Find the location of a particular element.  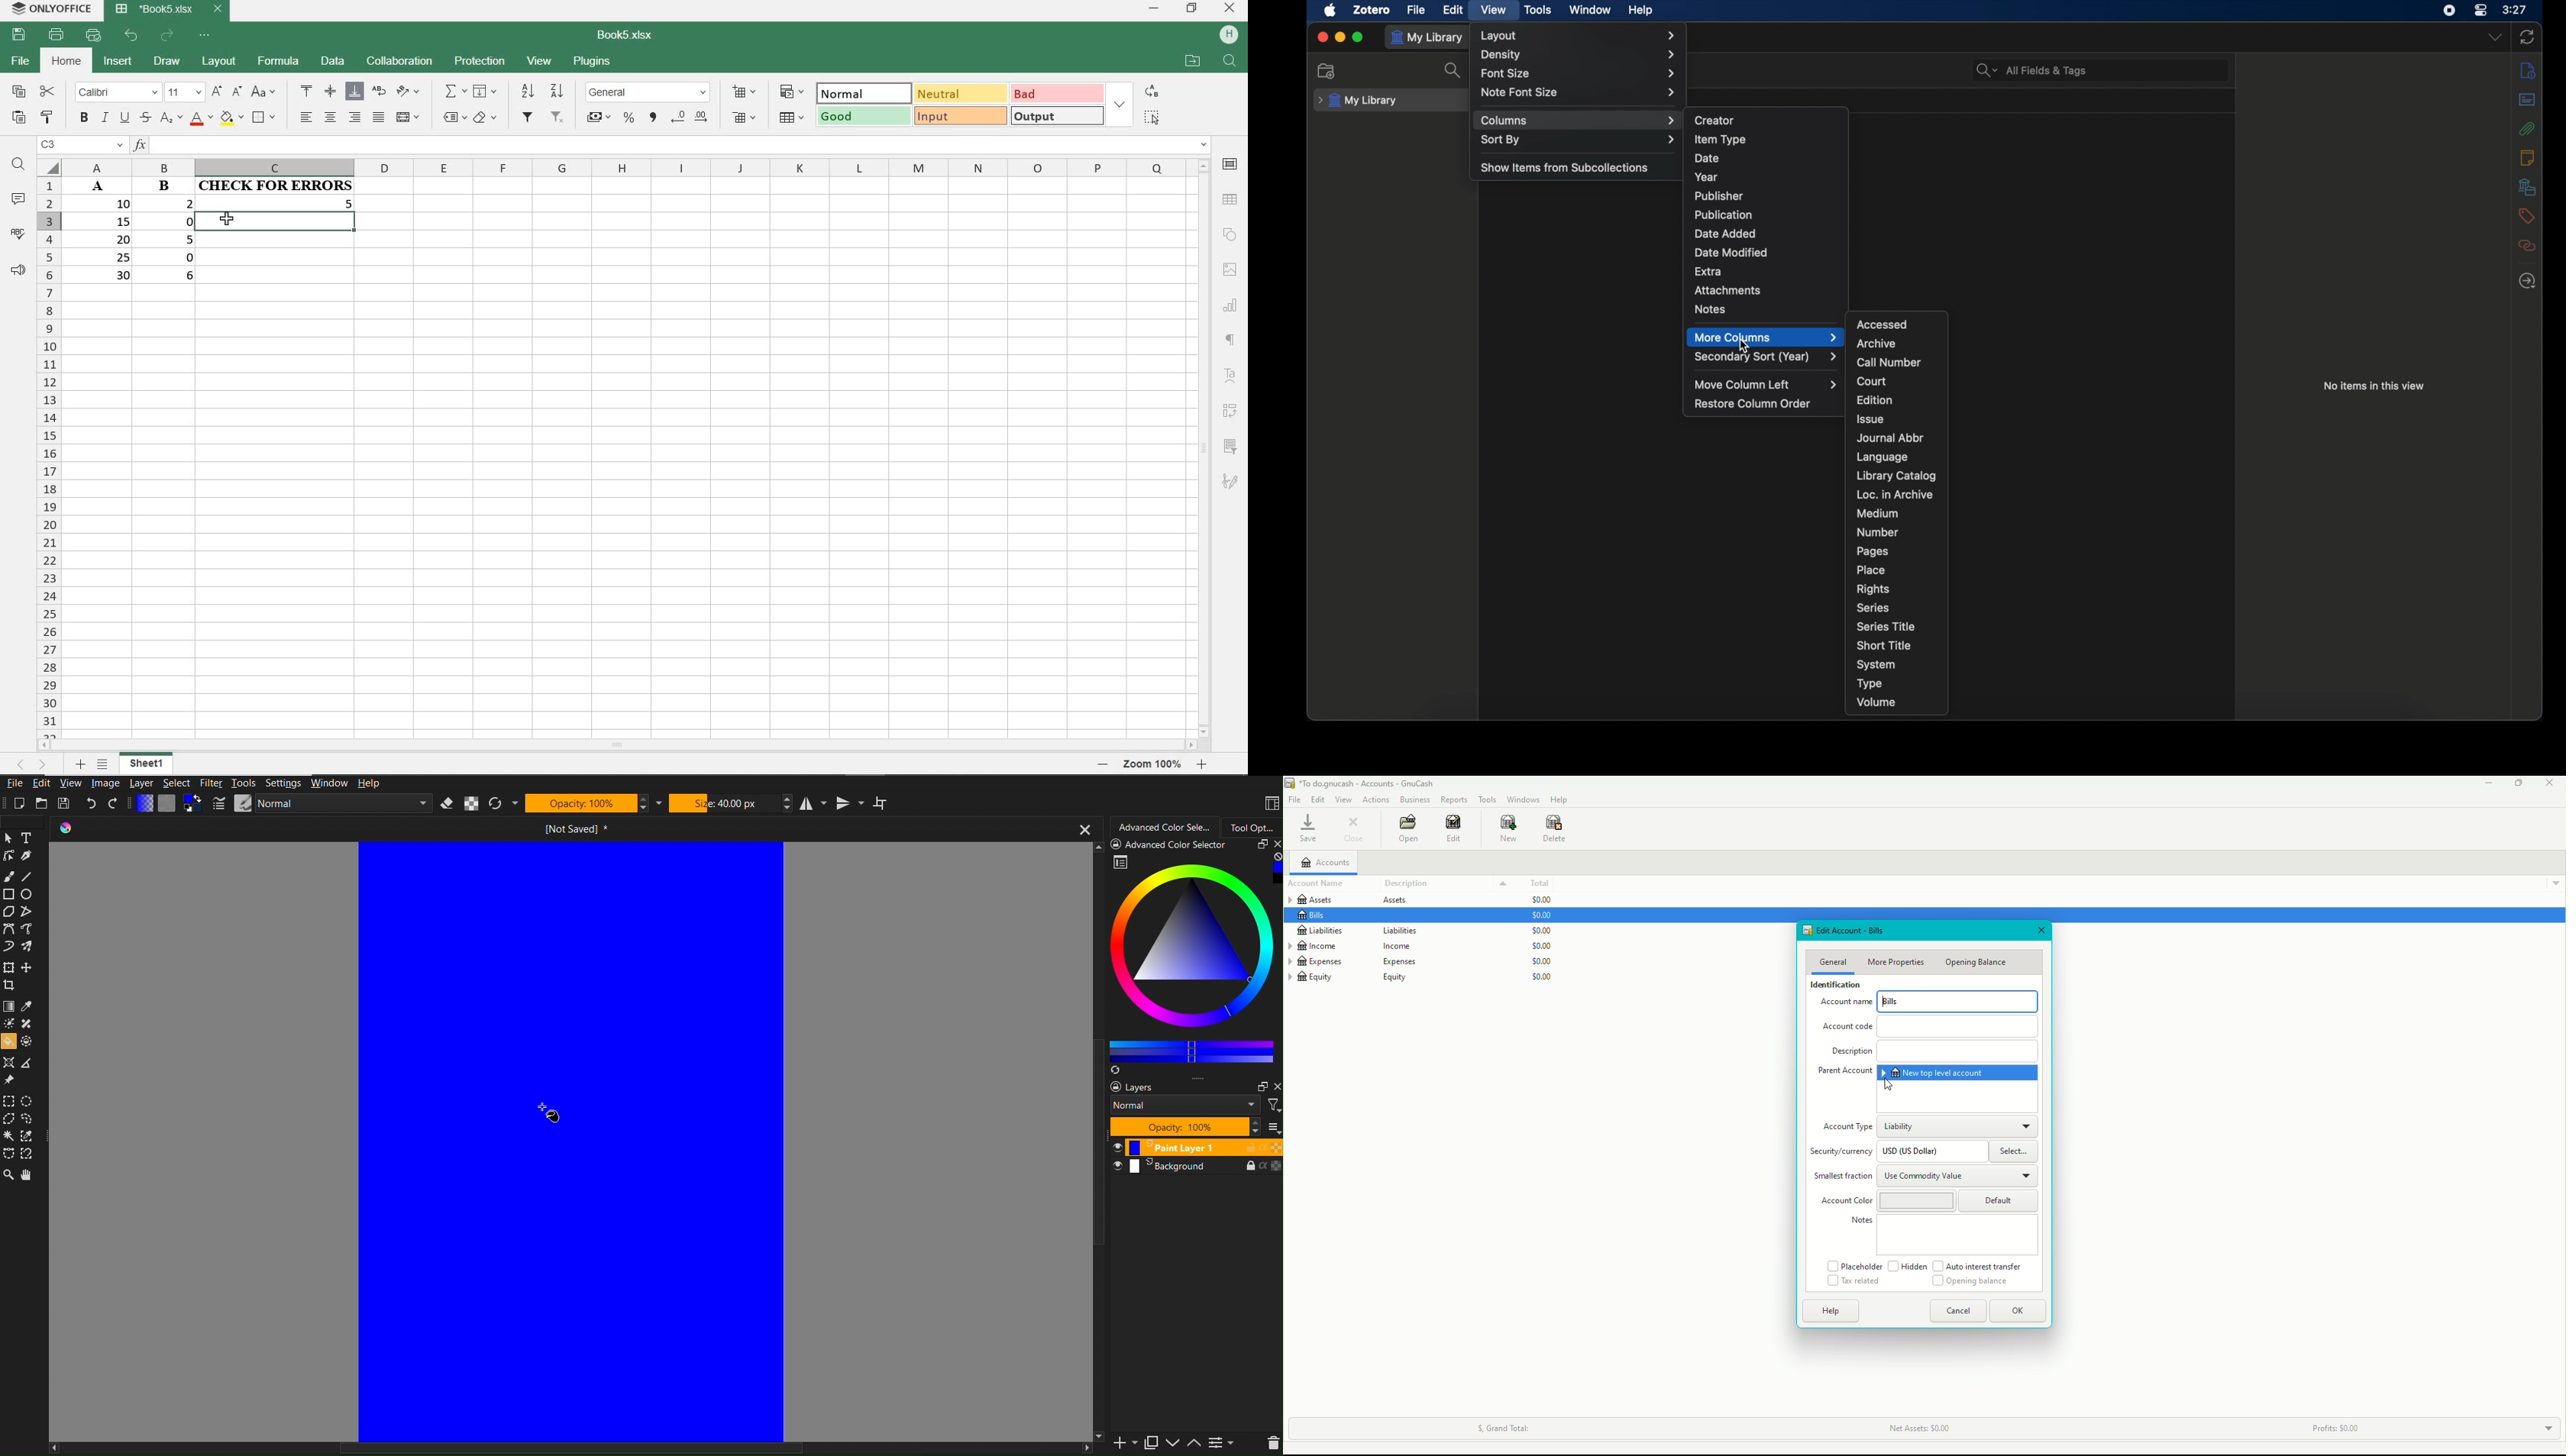

Color Tools is located at coordinates (23, 1022).